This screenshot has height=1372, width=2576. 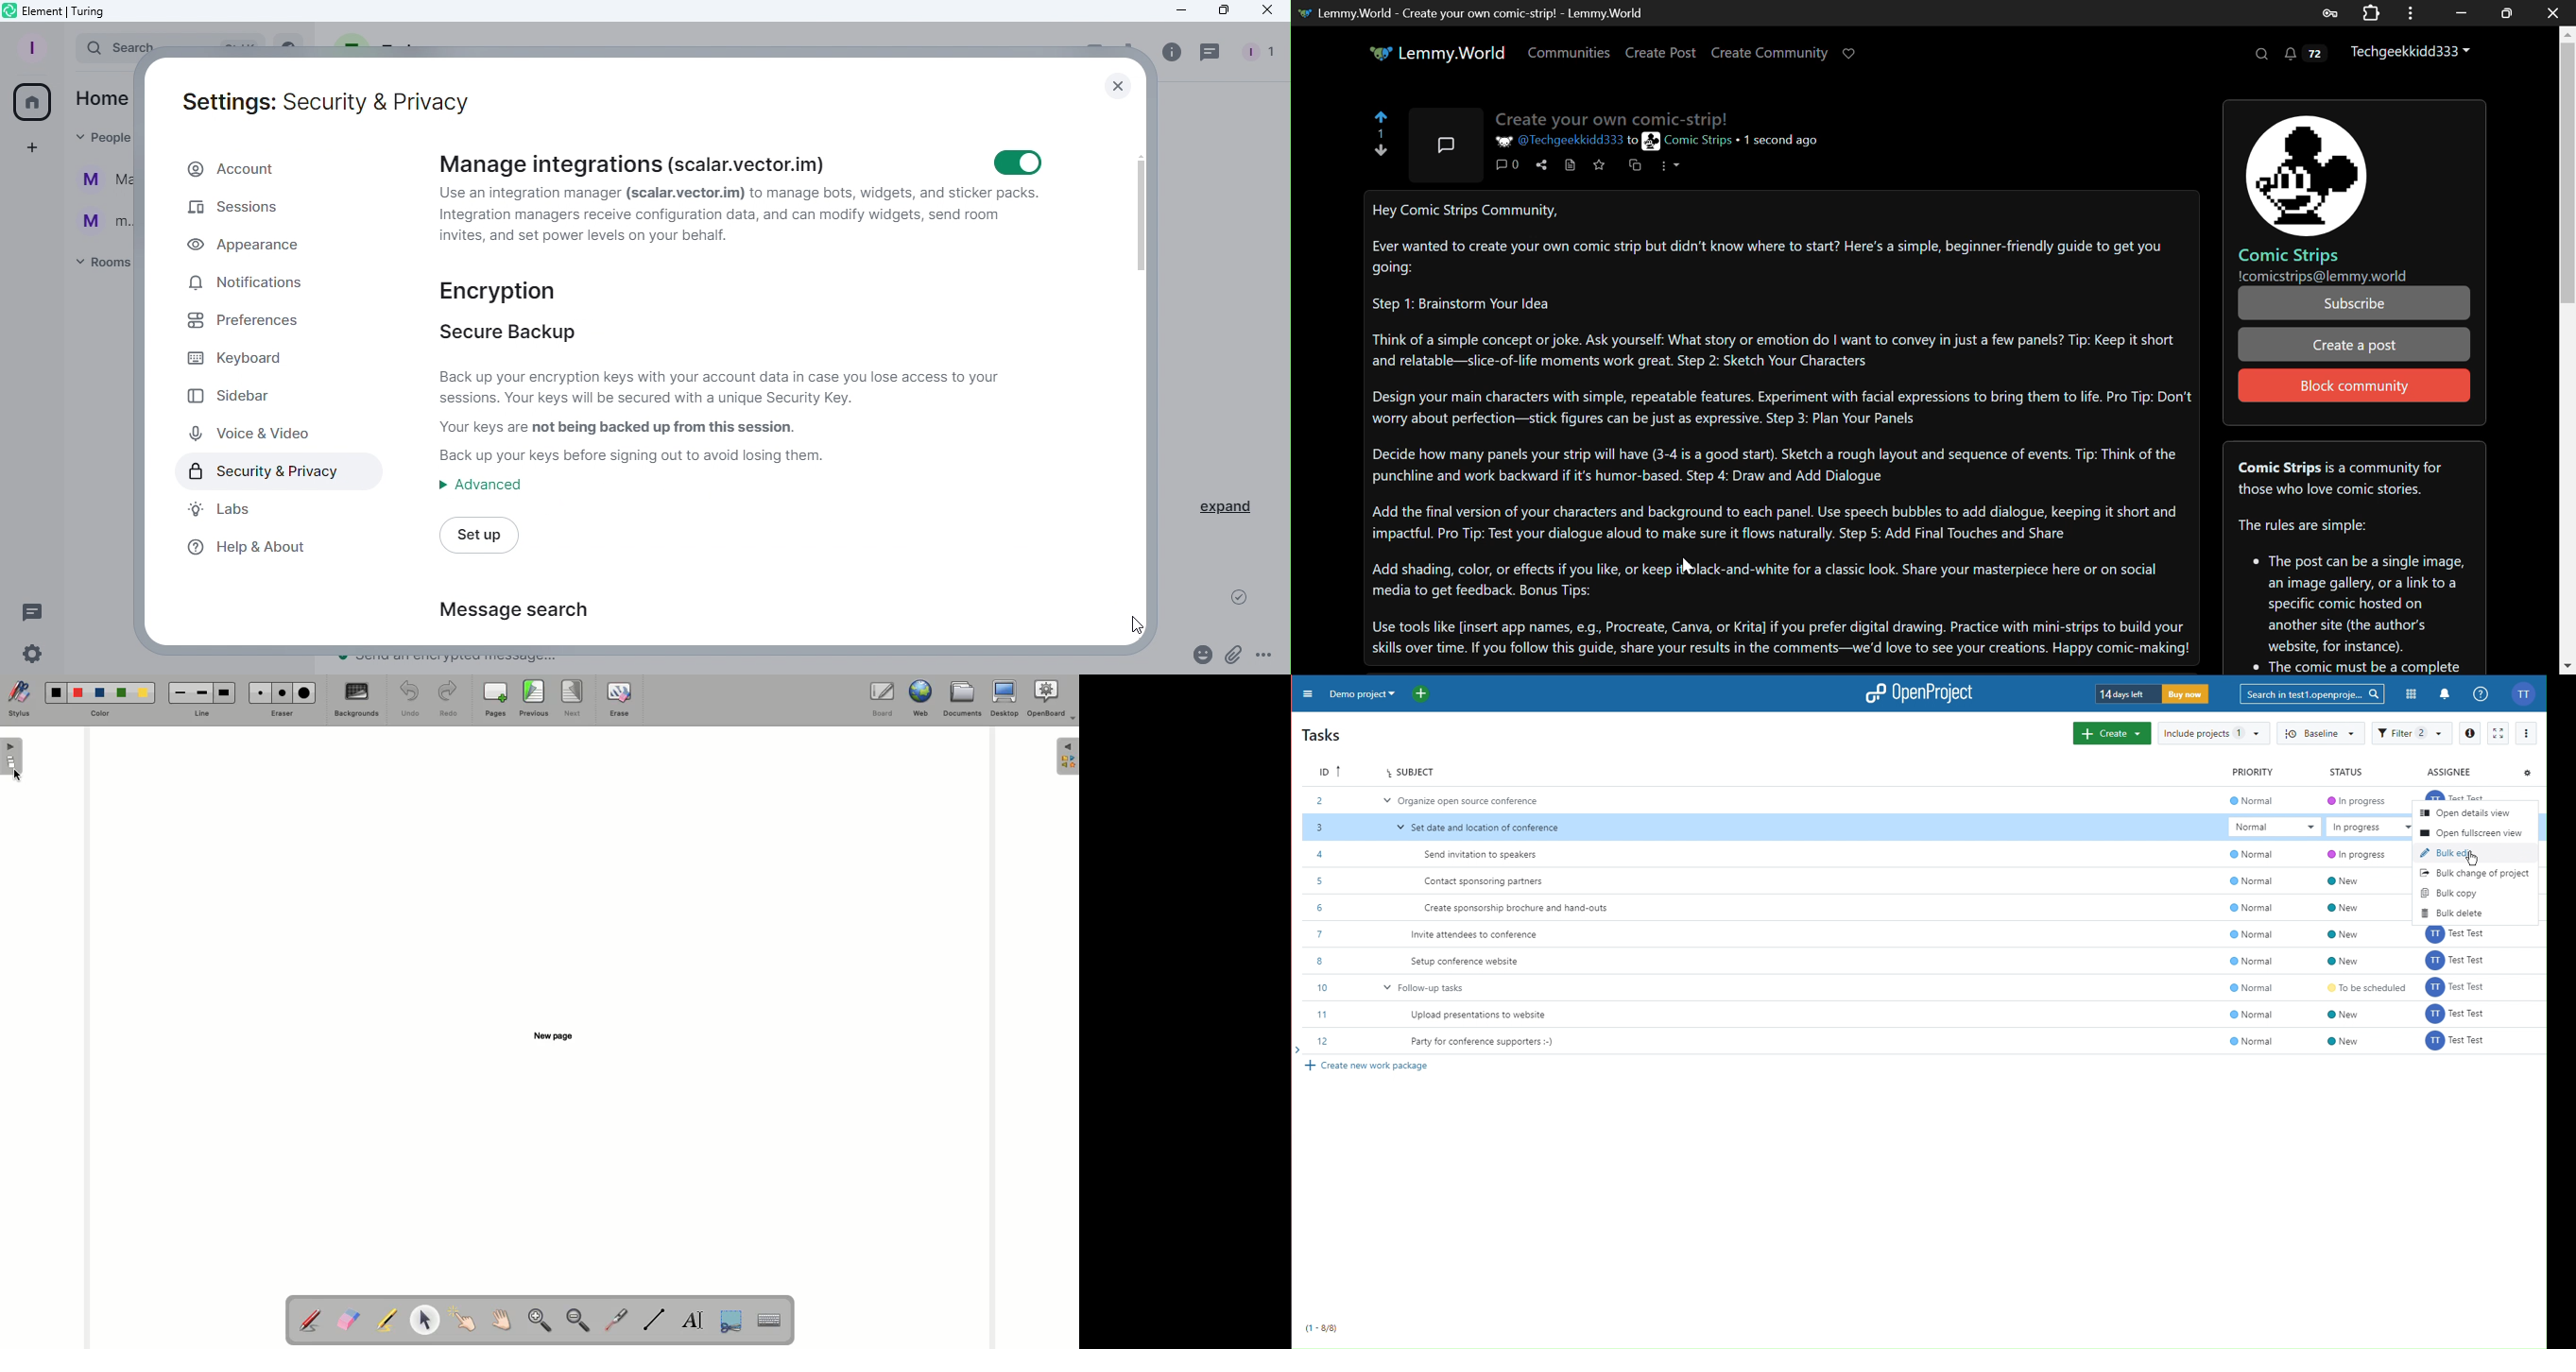 I want to click on Voice and video, so click(x=249, y=432).